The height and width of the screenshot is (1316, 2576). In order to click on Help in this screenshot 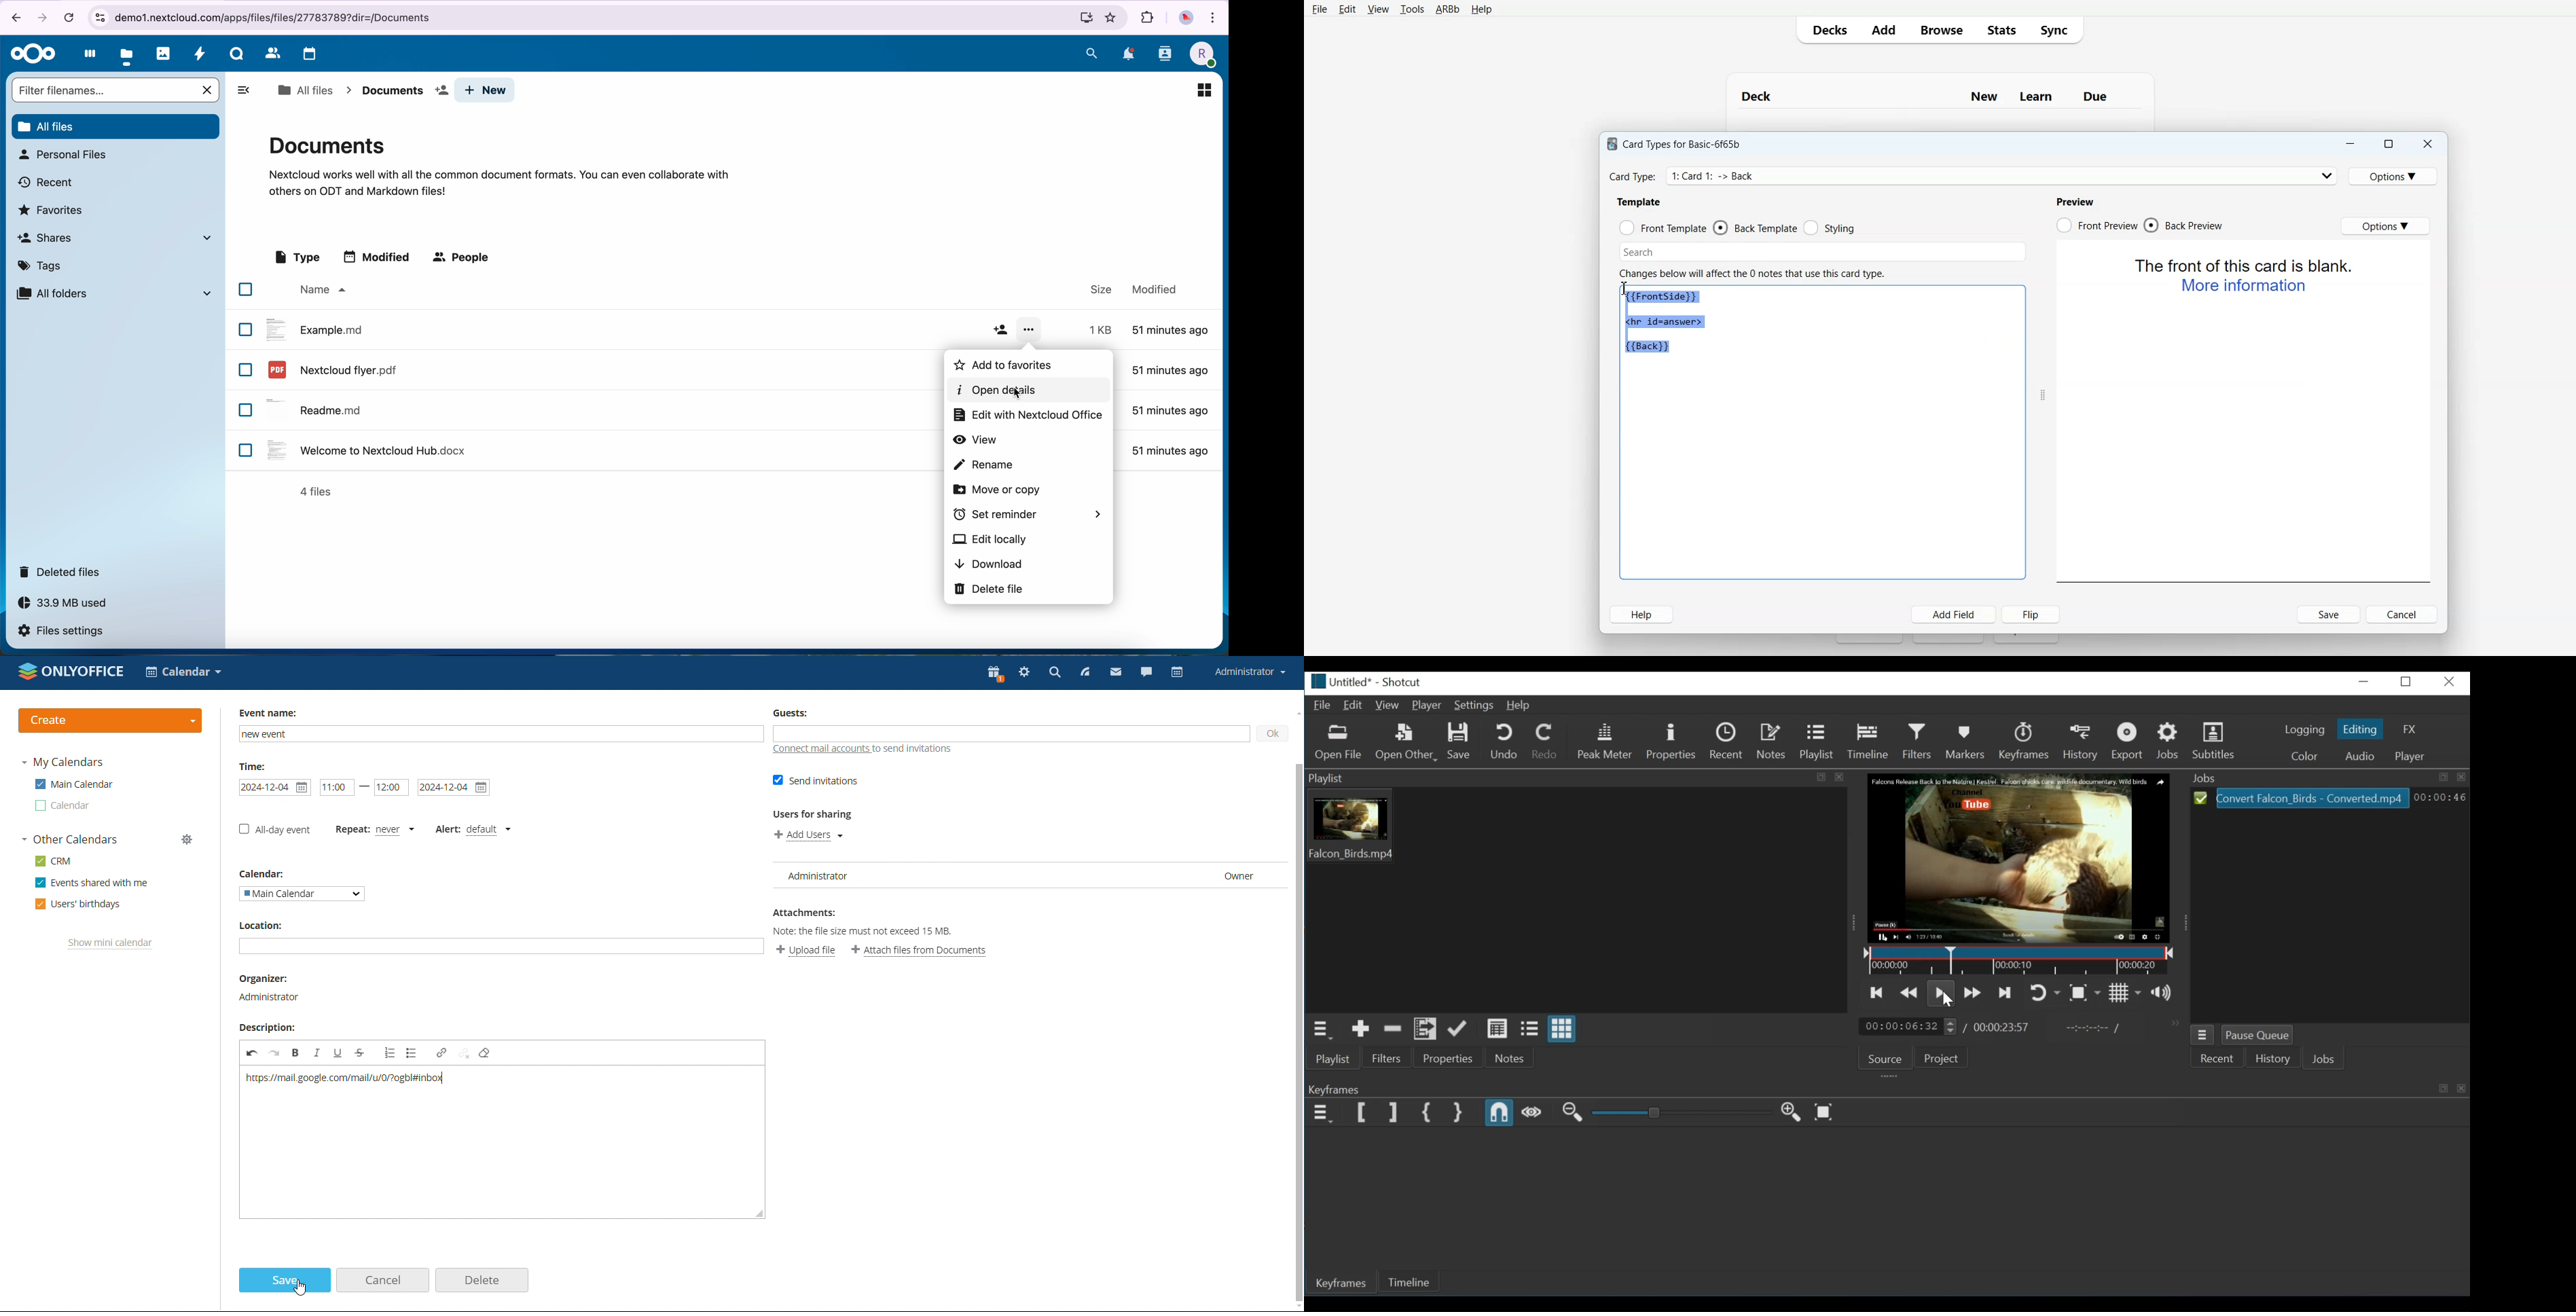, I will do `click(1480, 10)`.